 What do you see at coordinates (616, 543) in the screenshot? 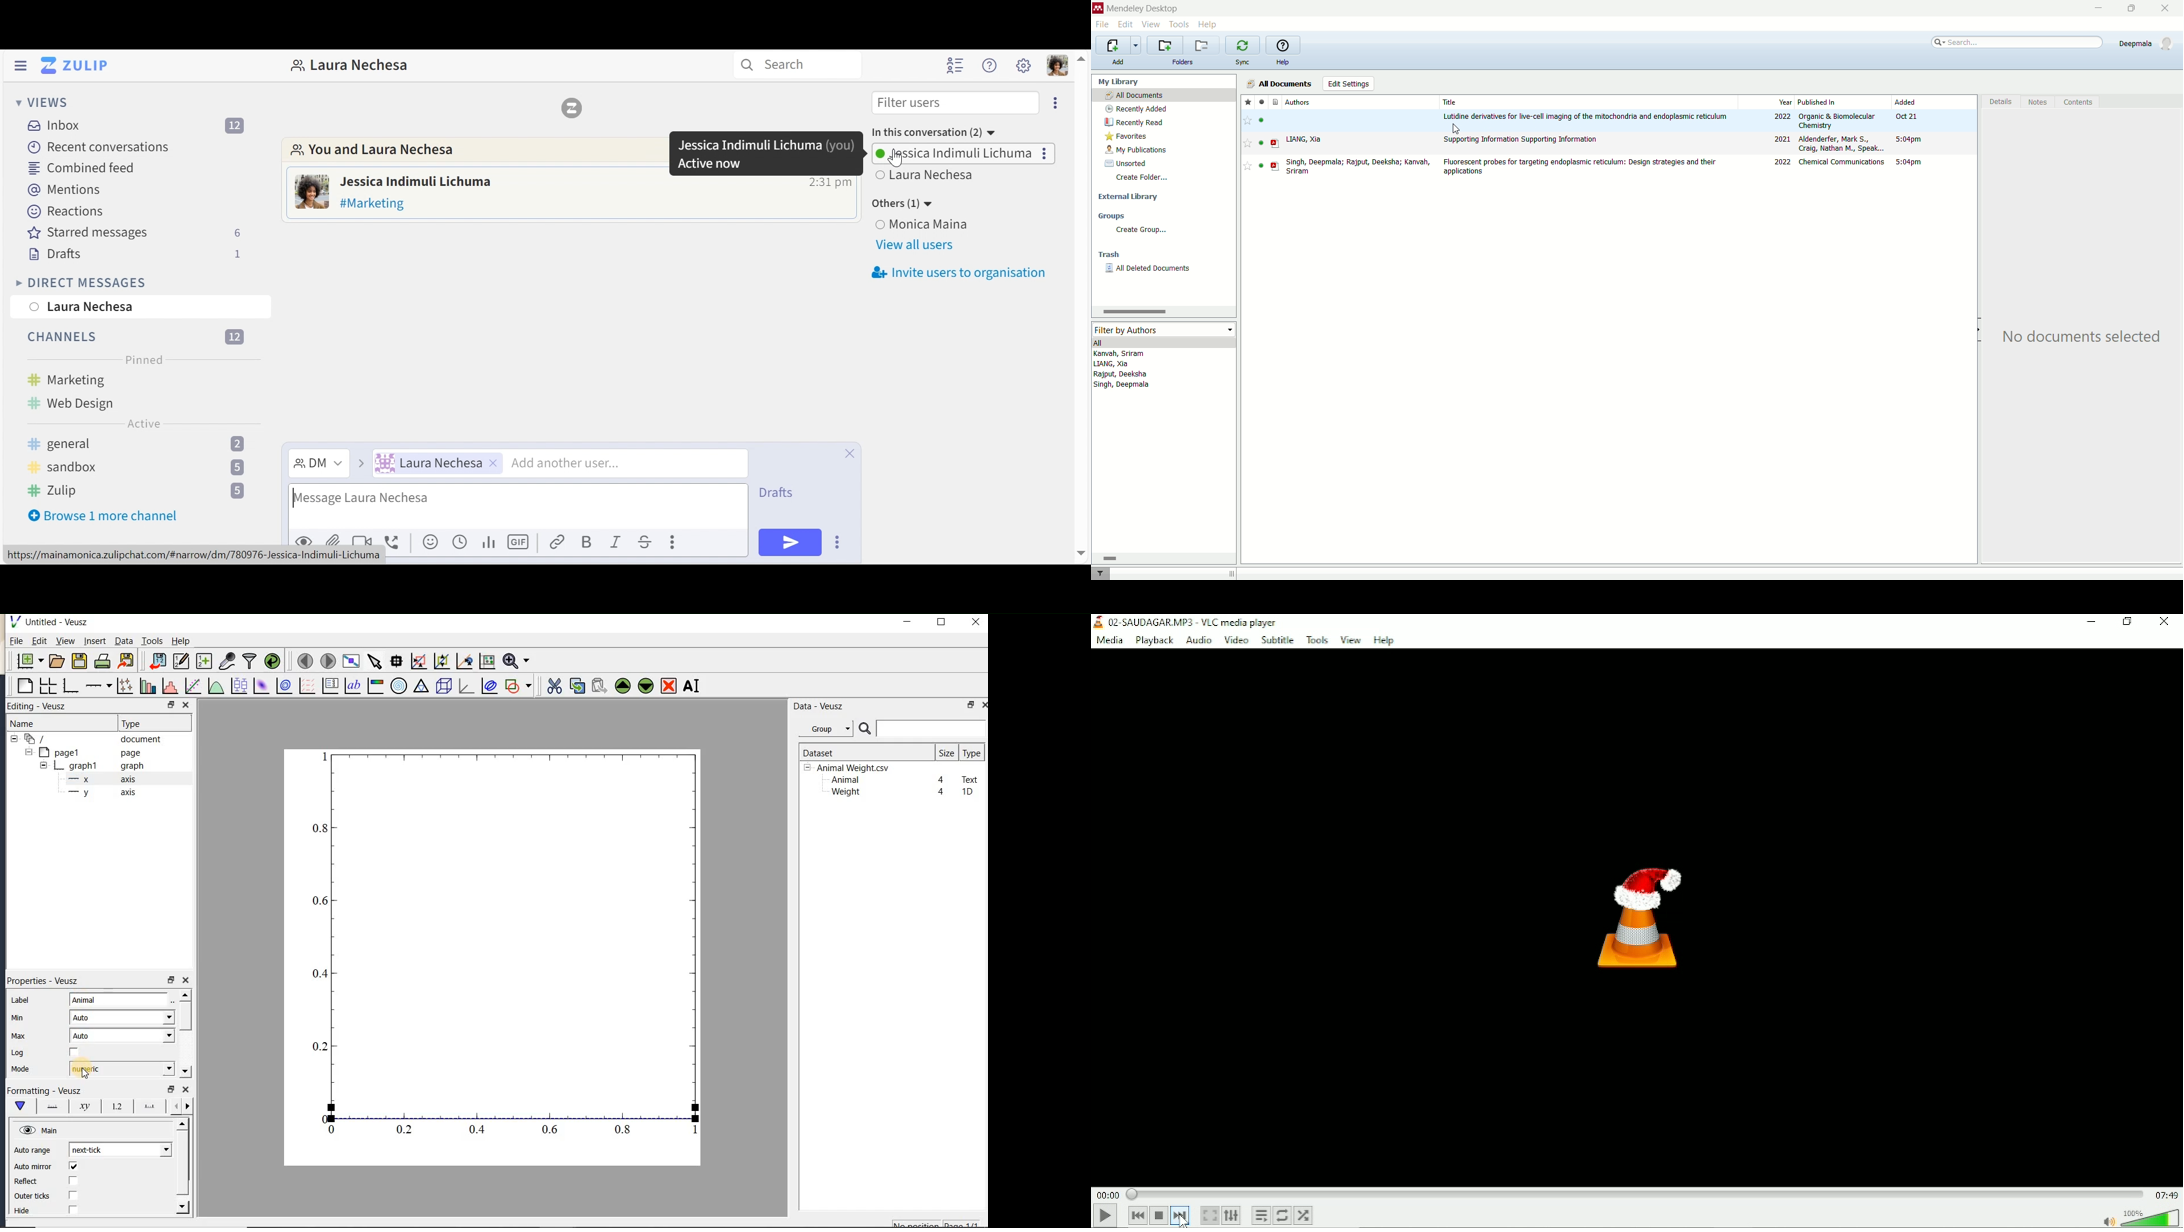
I see `Italics` at bounding box center [616, 543].